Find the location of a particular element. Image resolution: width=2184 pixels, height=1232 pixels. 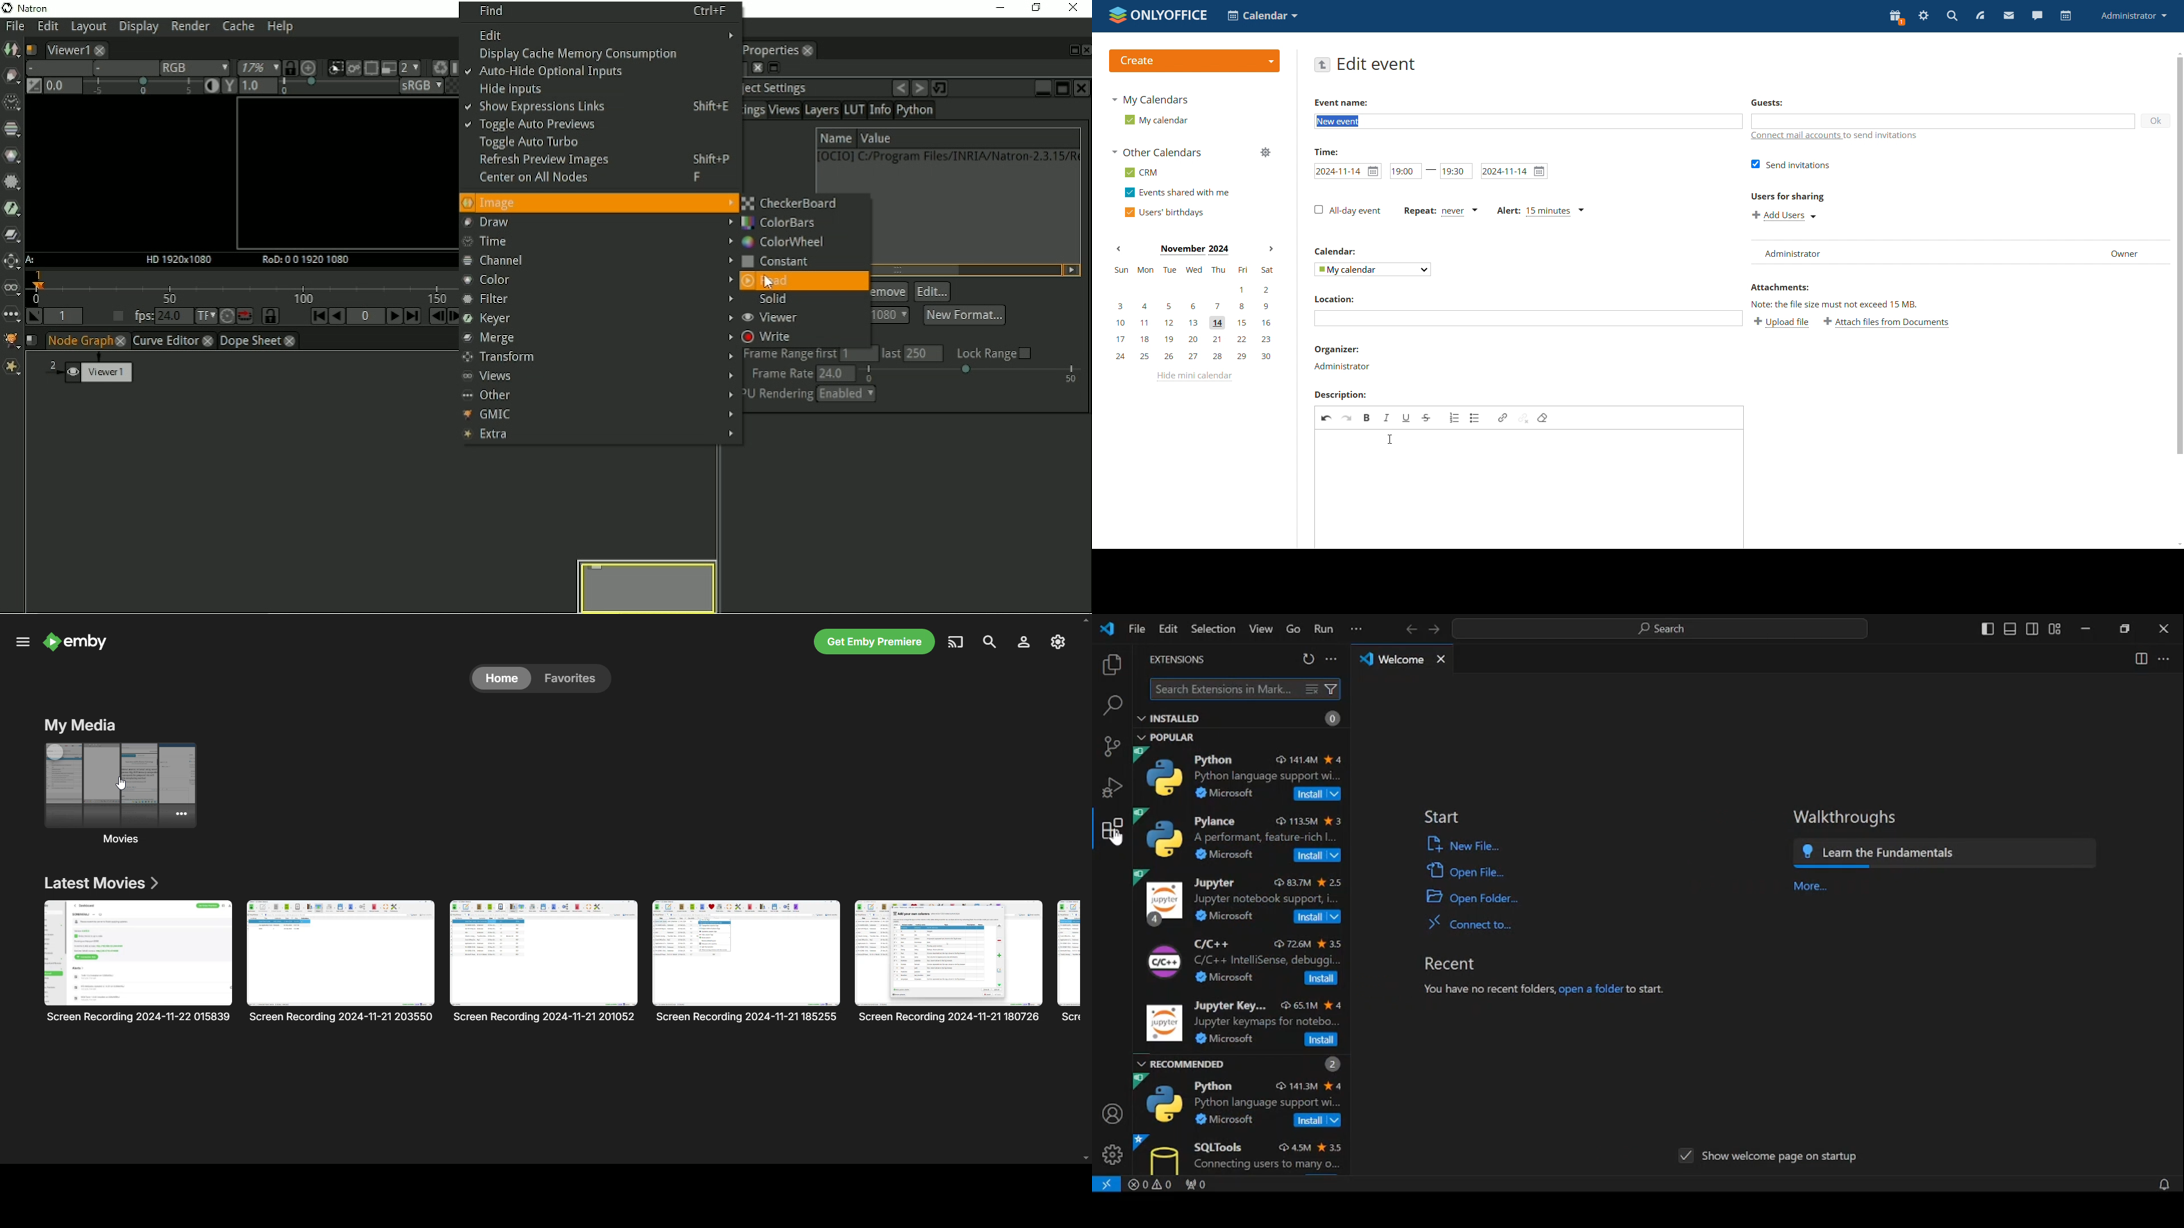

show welcome page on startup is located at coordinates (1771, 1157).